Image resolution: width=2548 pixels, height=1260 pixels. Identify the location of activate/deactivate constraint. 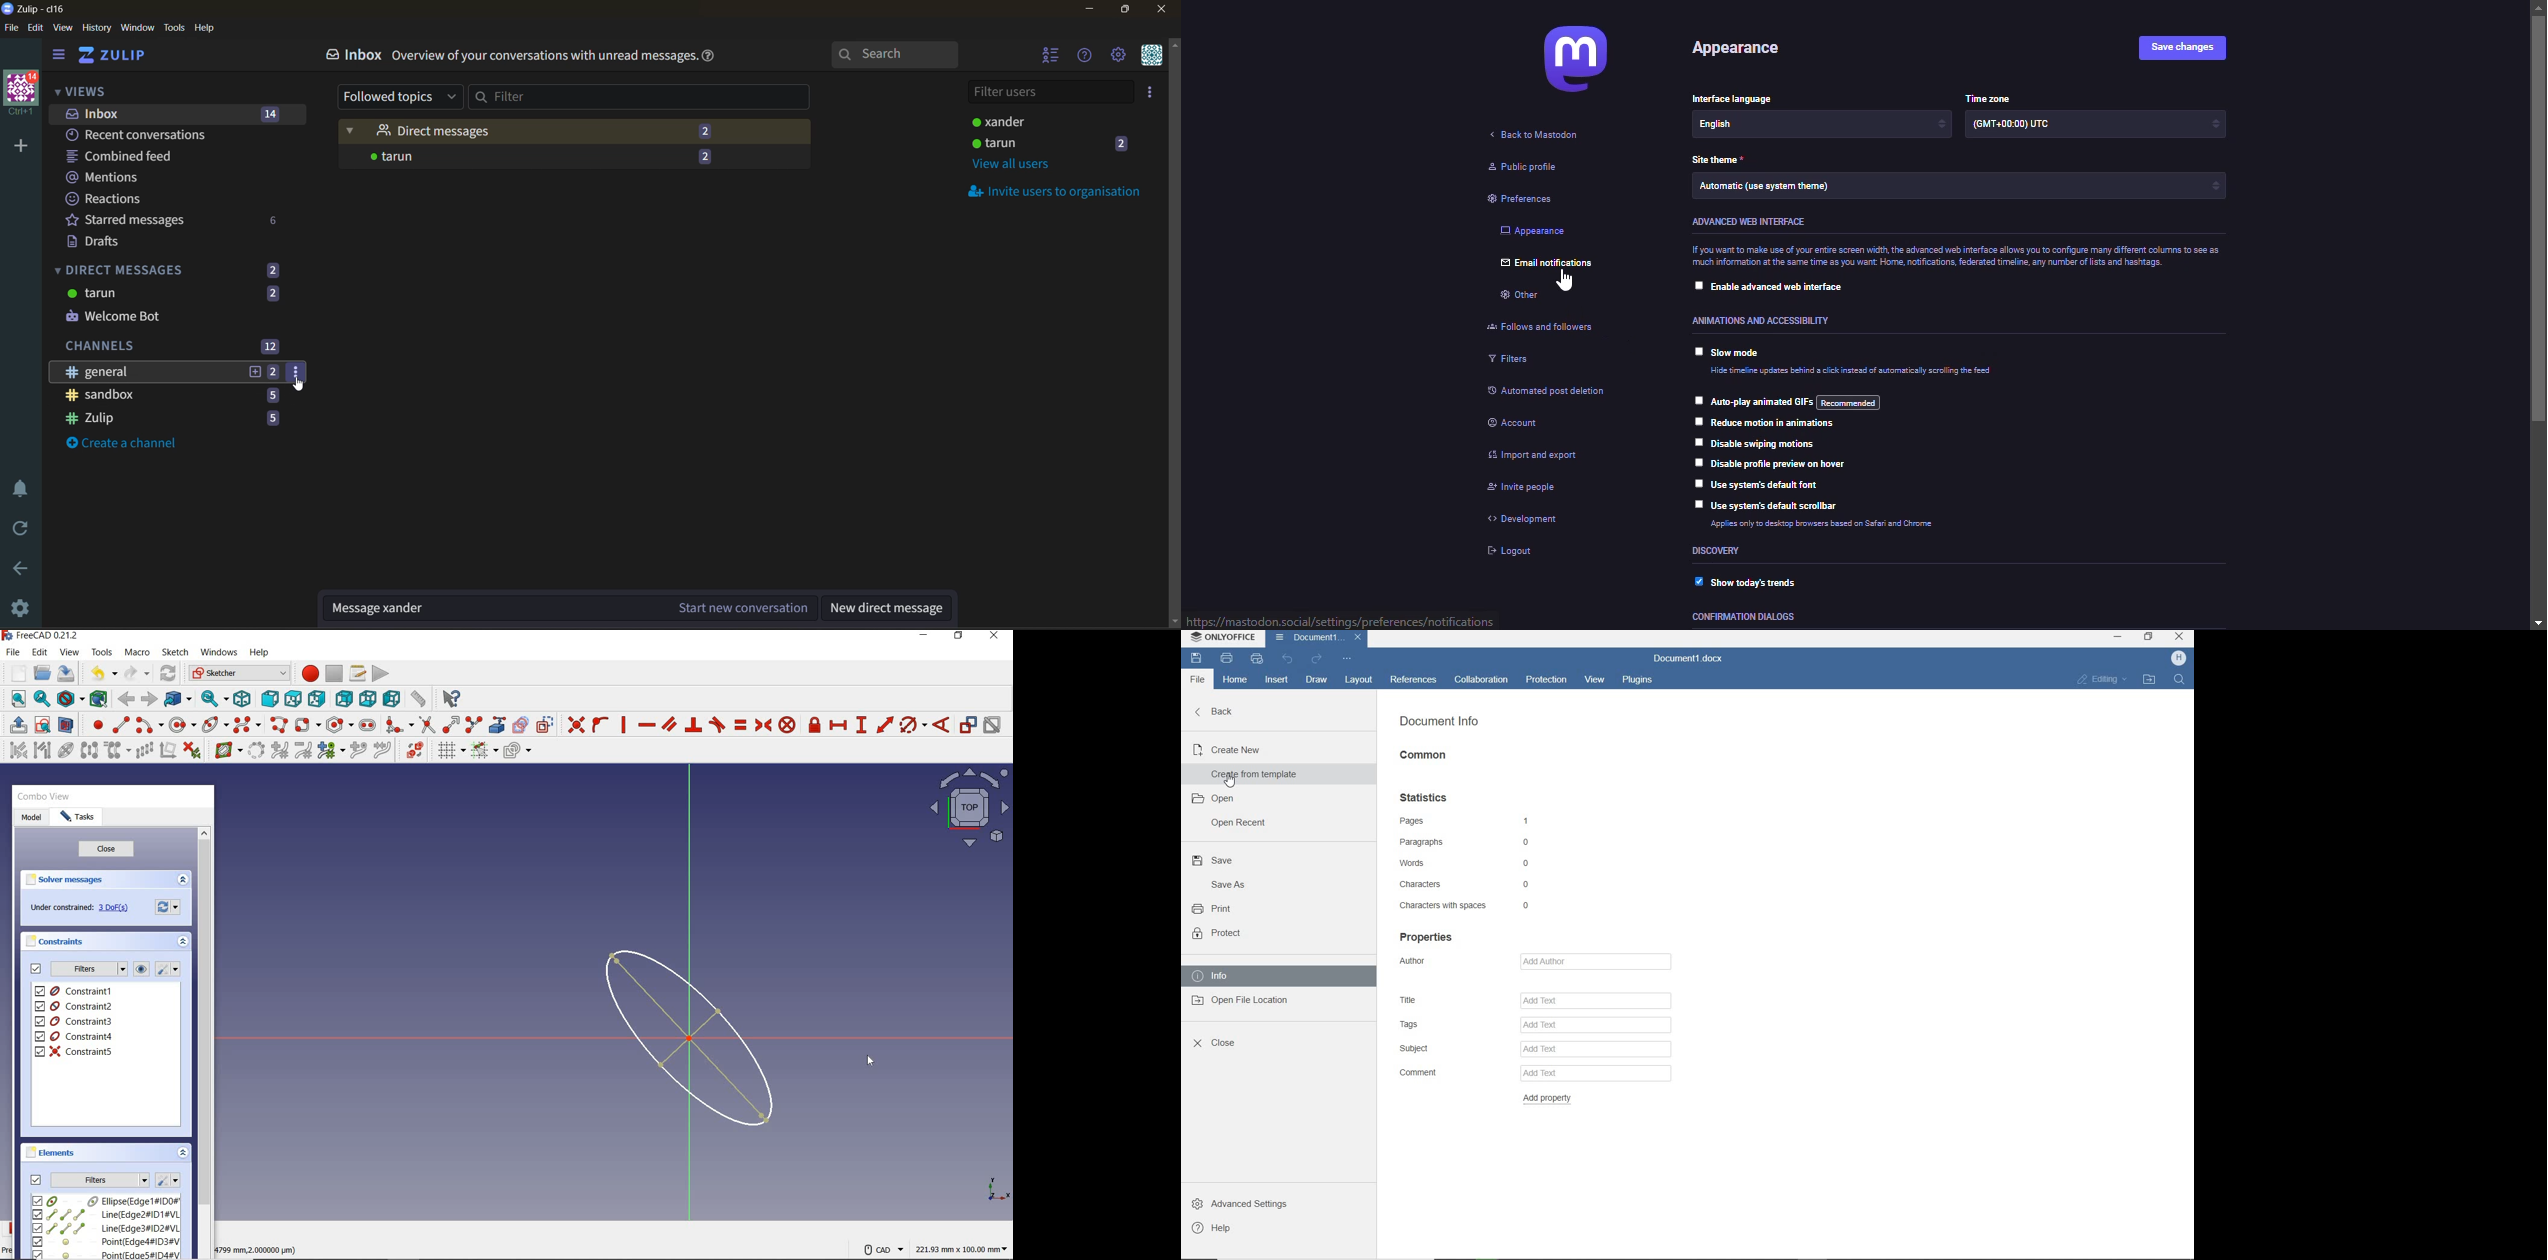
(993, 725).